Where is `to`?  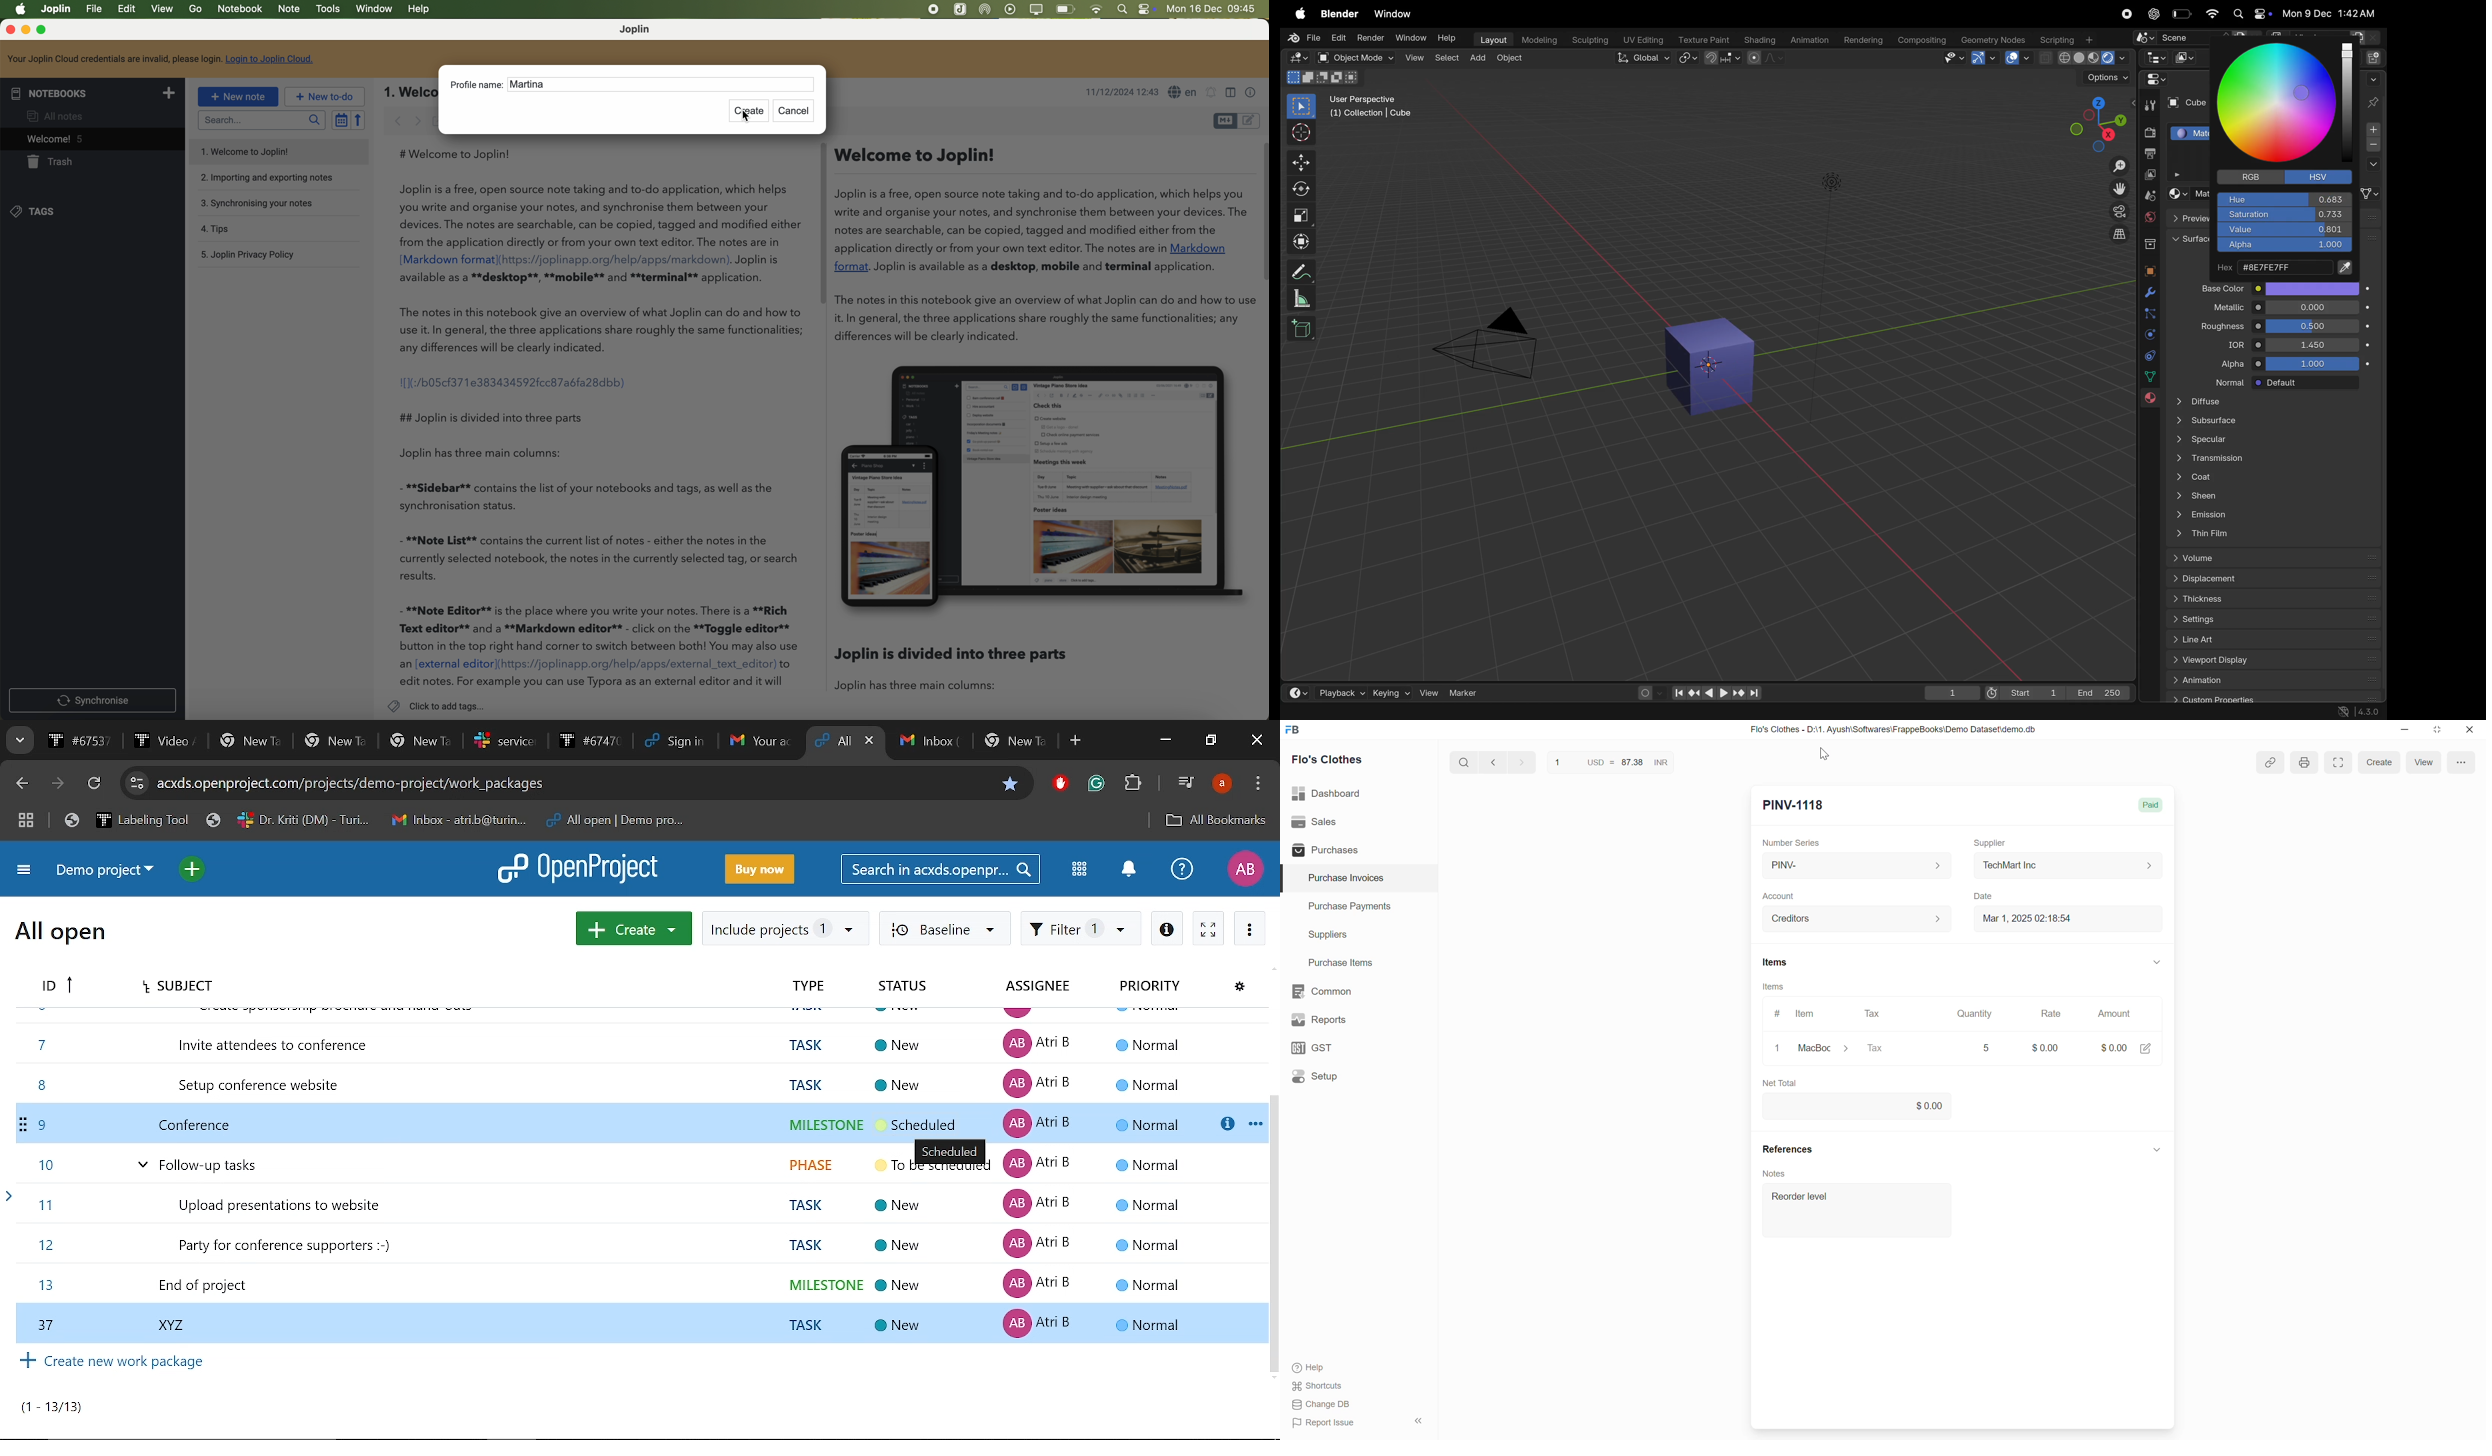 to is located at coordinates (786, 664).